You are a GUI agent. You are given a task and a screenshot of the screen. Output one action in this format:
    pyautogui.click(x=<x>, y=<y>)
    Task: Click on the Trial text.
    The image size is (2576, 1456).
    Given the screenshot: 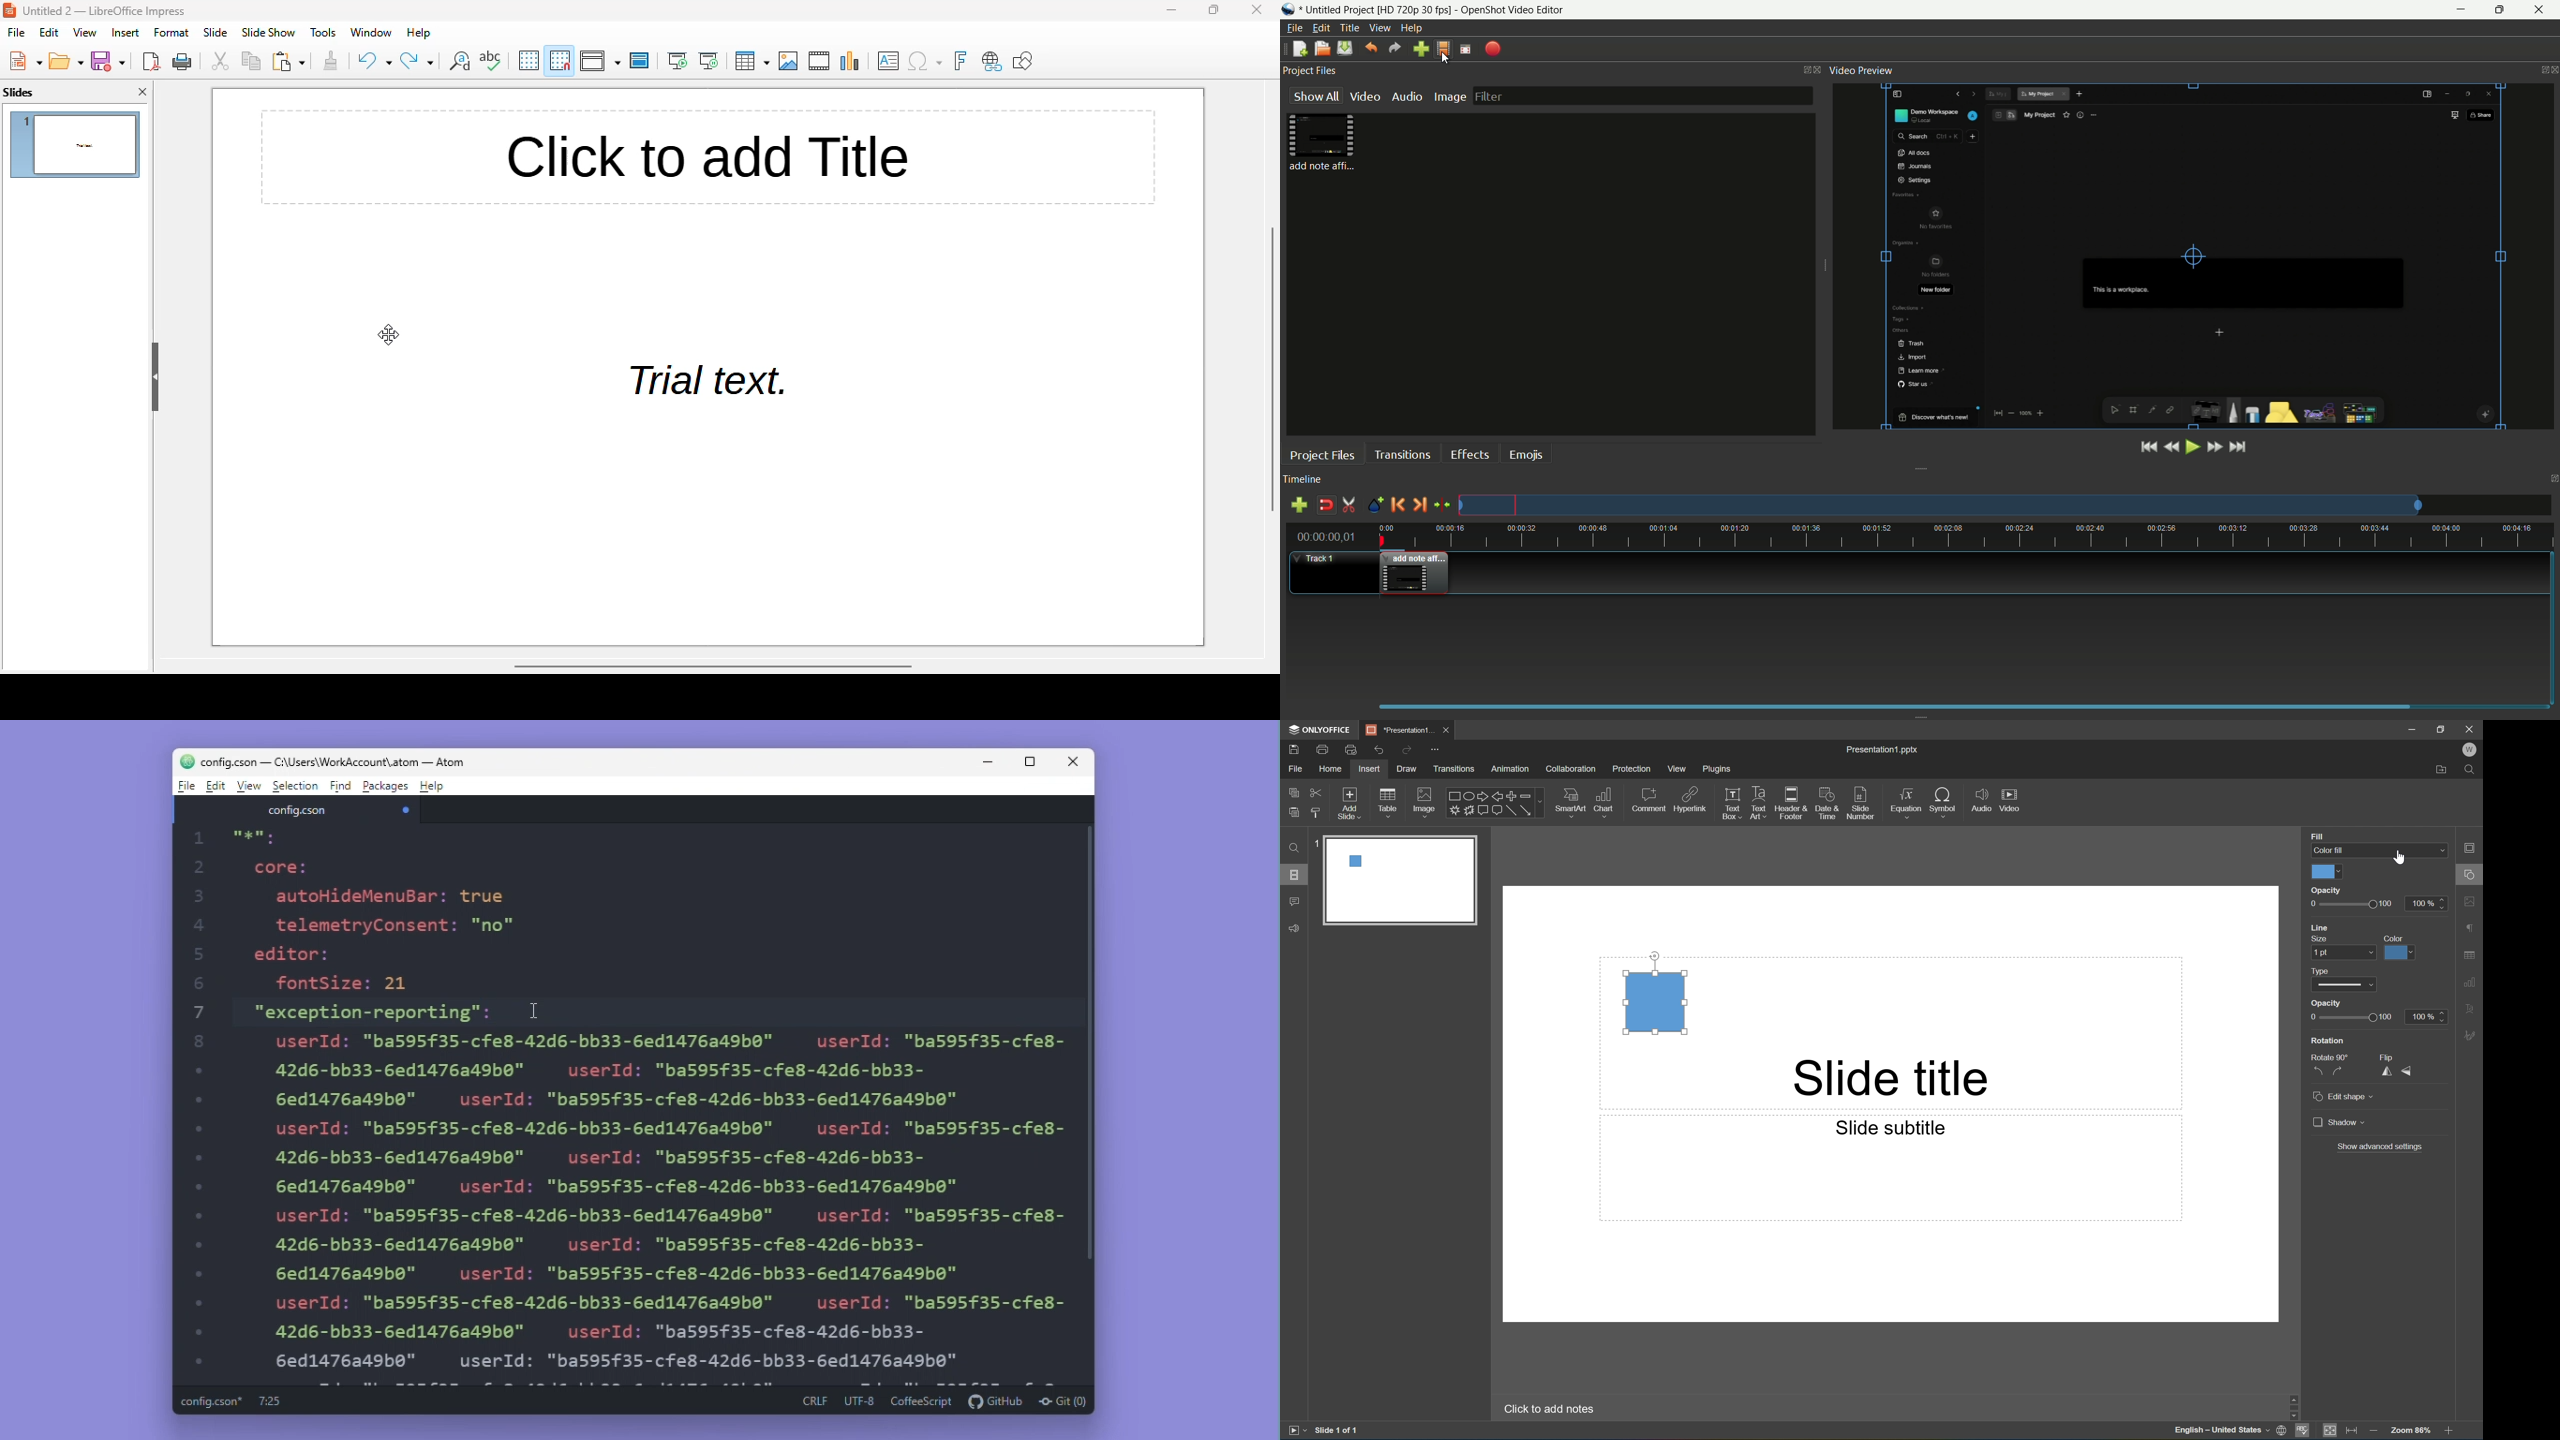 What is the action you would take?
    pyautogui.click(x=702, y=382)
    